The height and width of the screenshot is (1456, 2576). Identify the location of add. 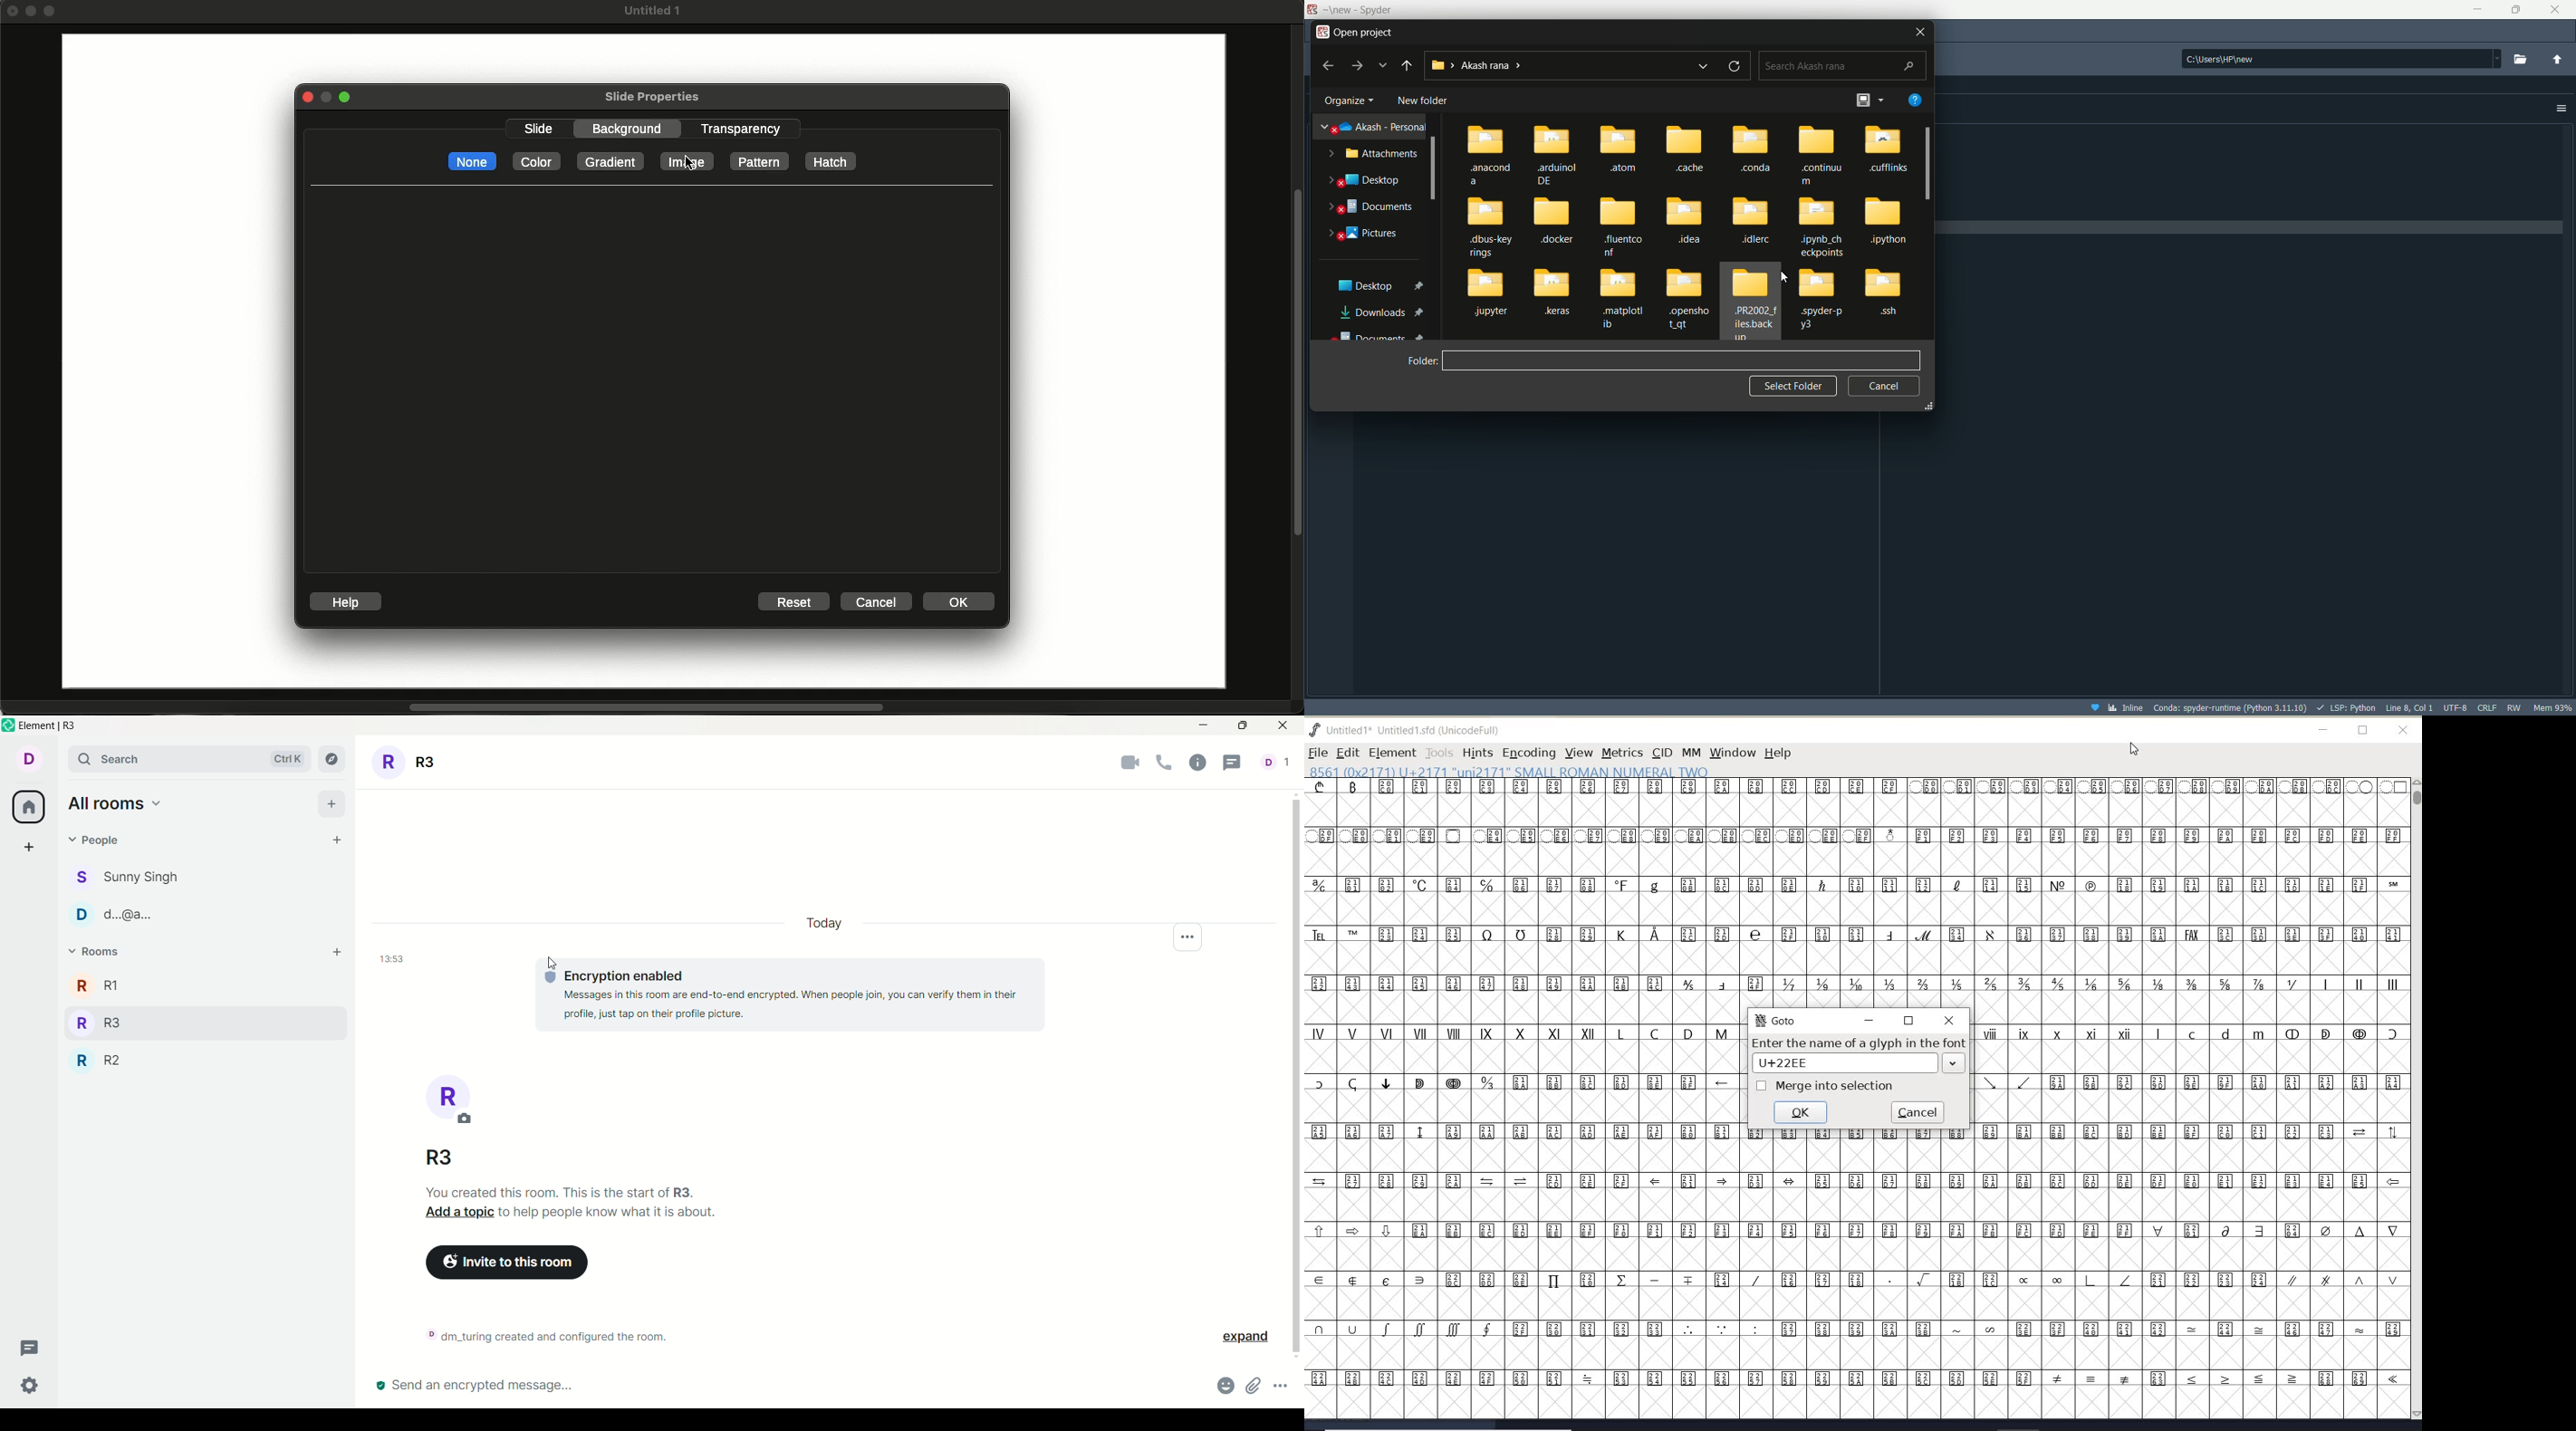
(32, 848).